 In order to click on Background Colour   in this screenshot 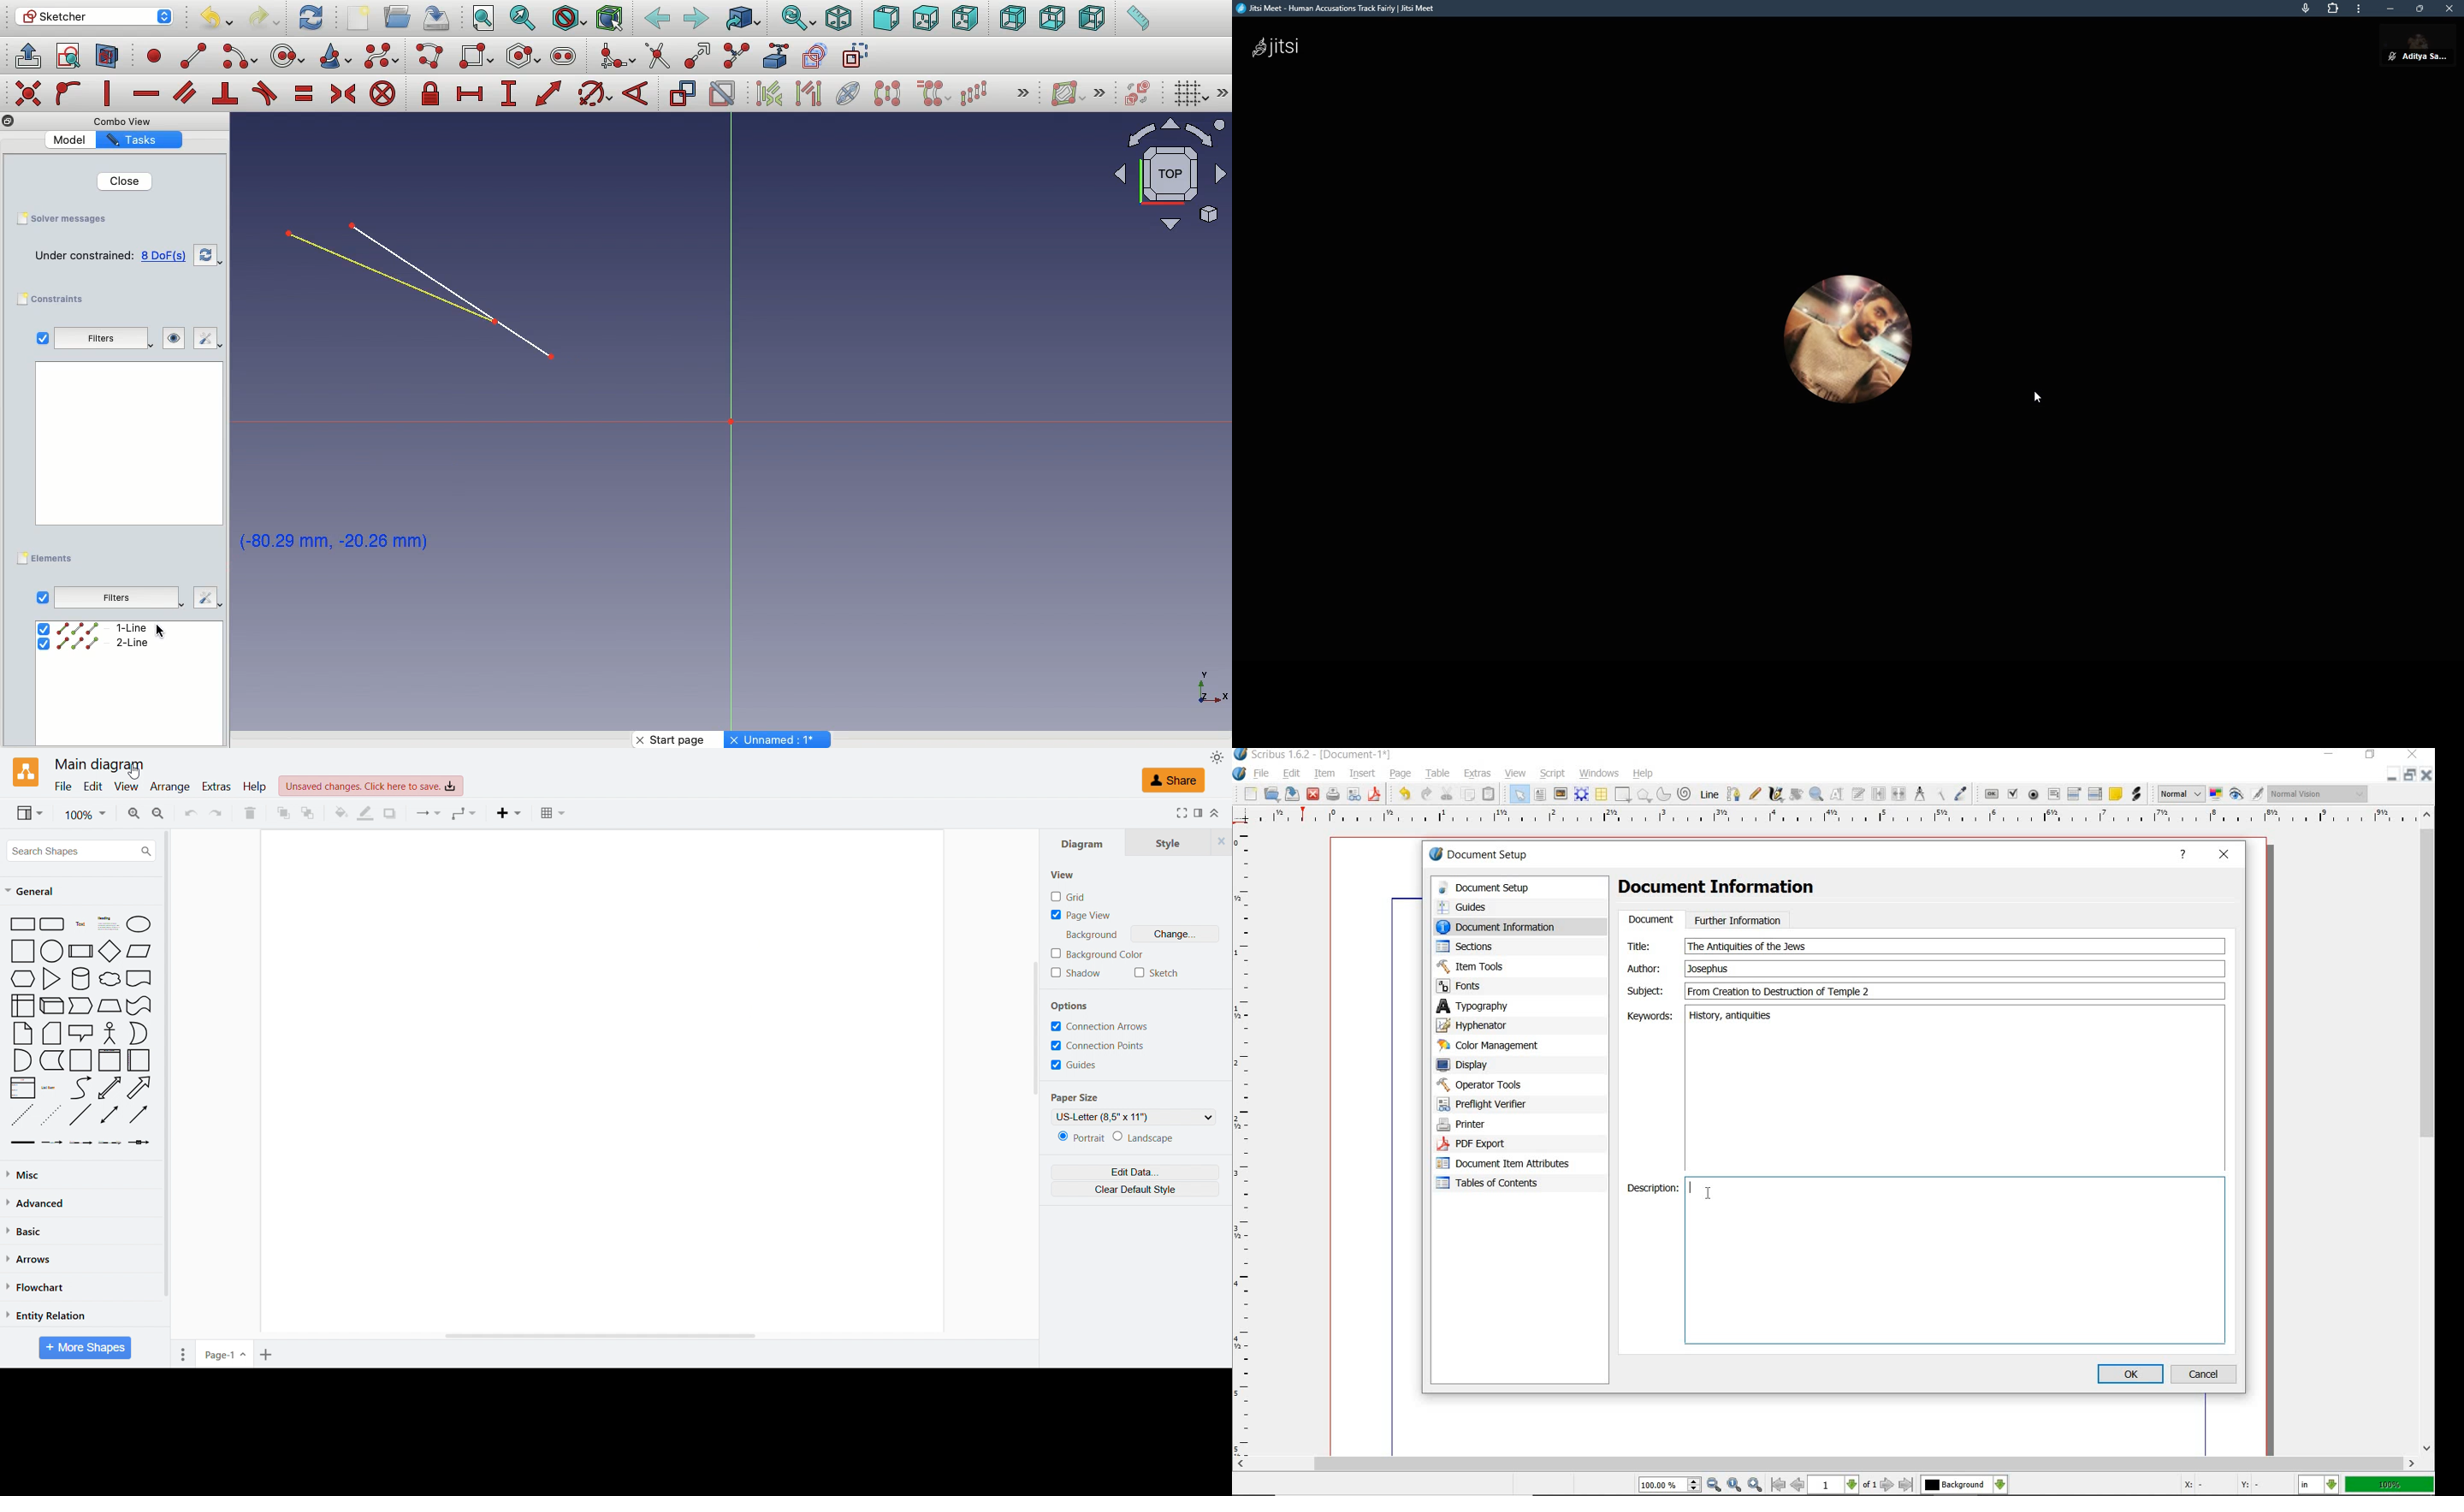, I will do `click(1096, 954)`.